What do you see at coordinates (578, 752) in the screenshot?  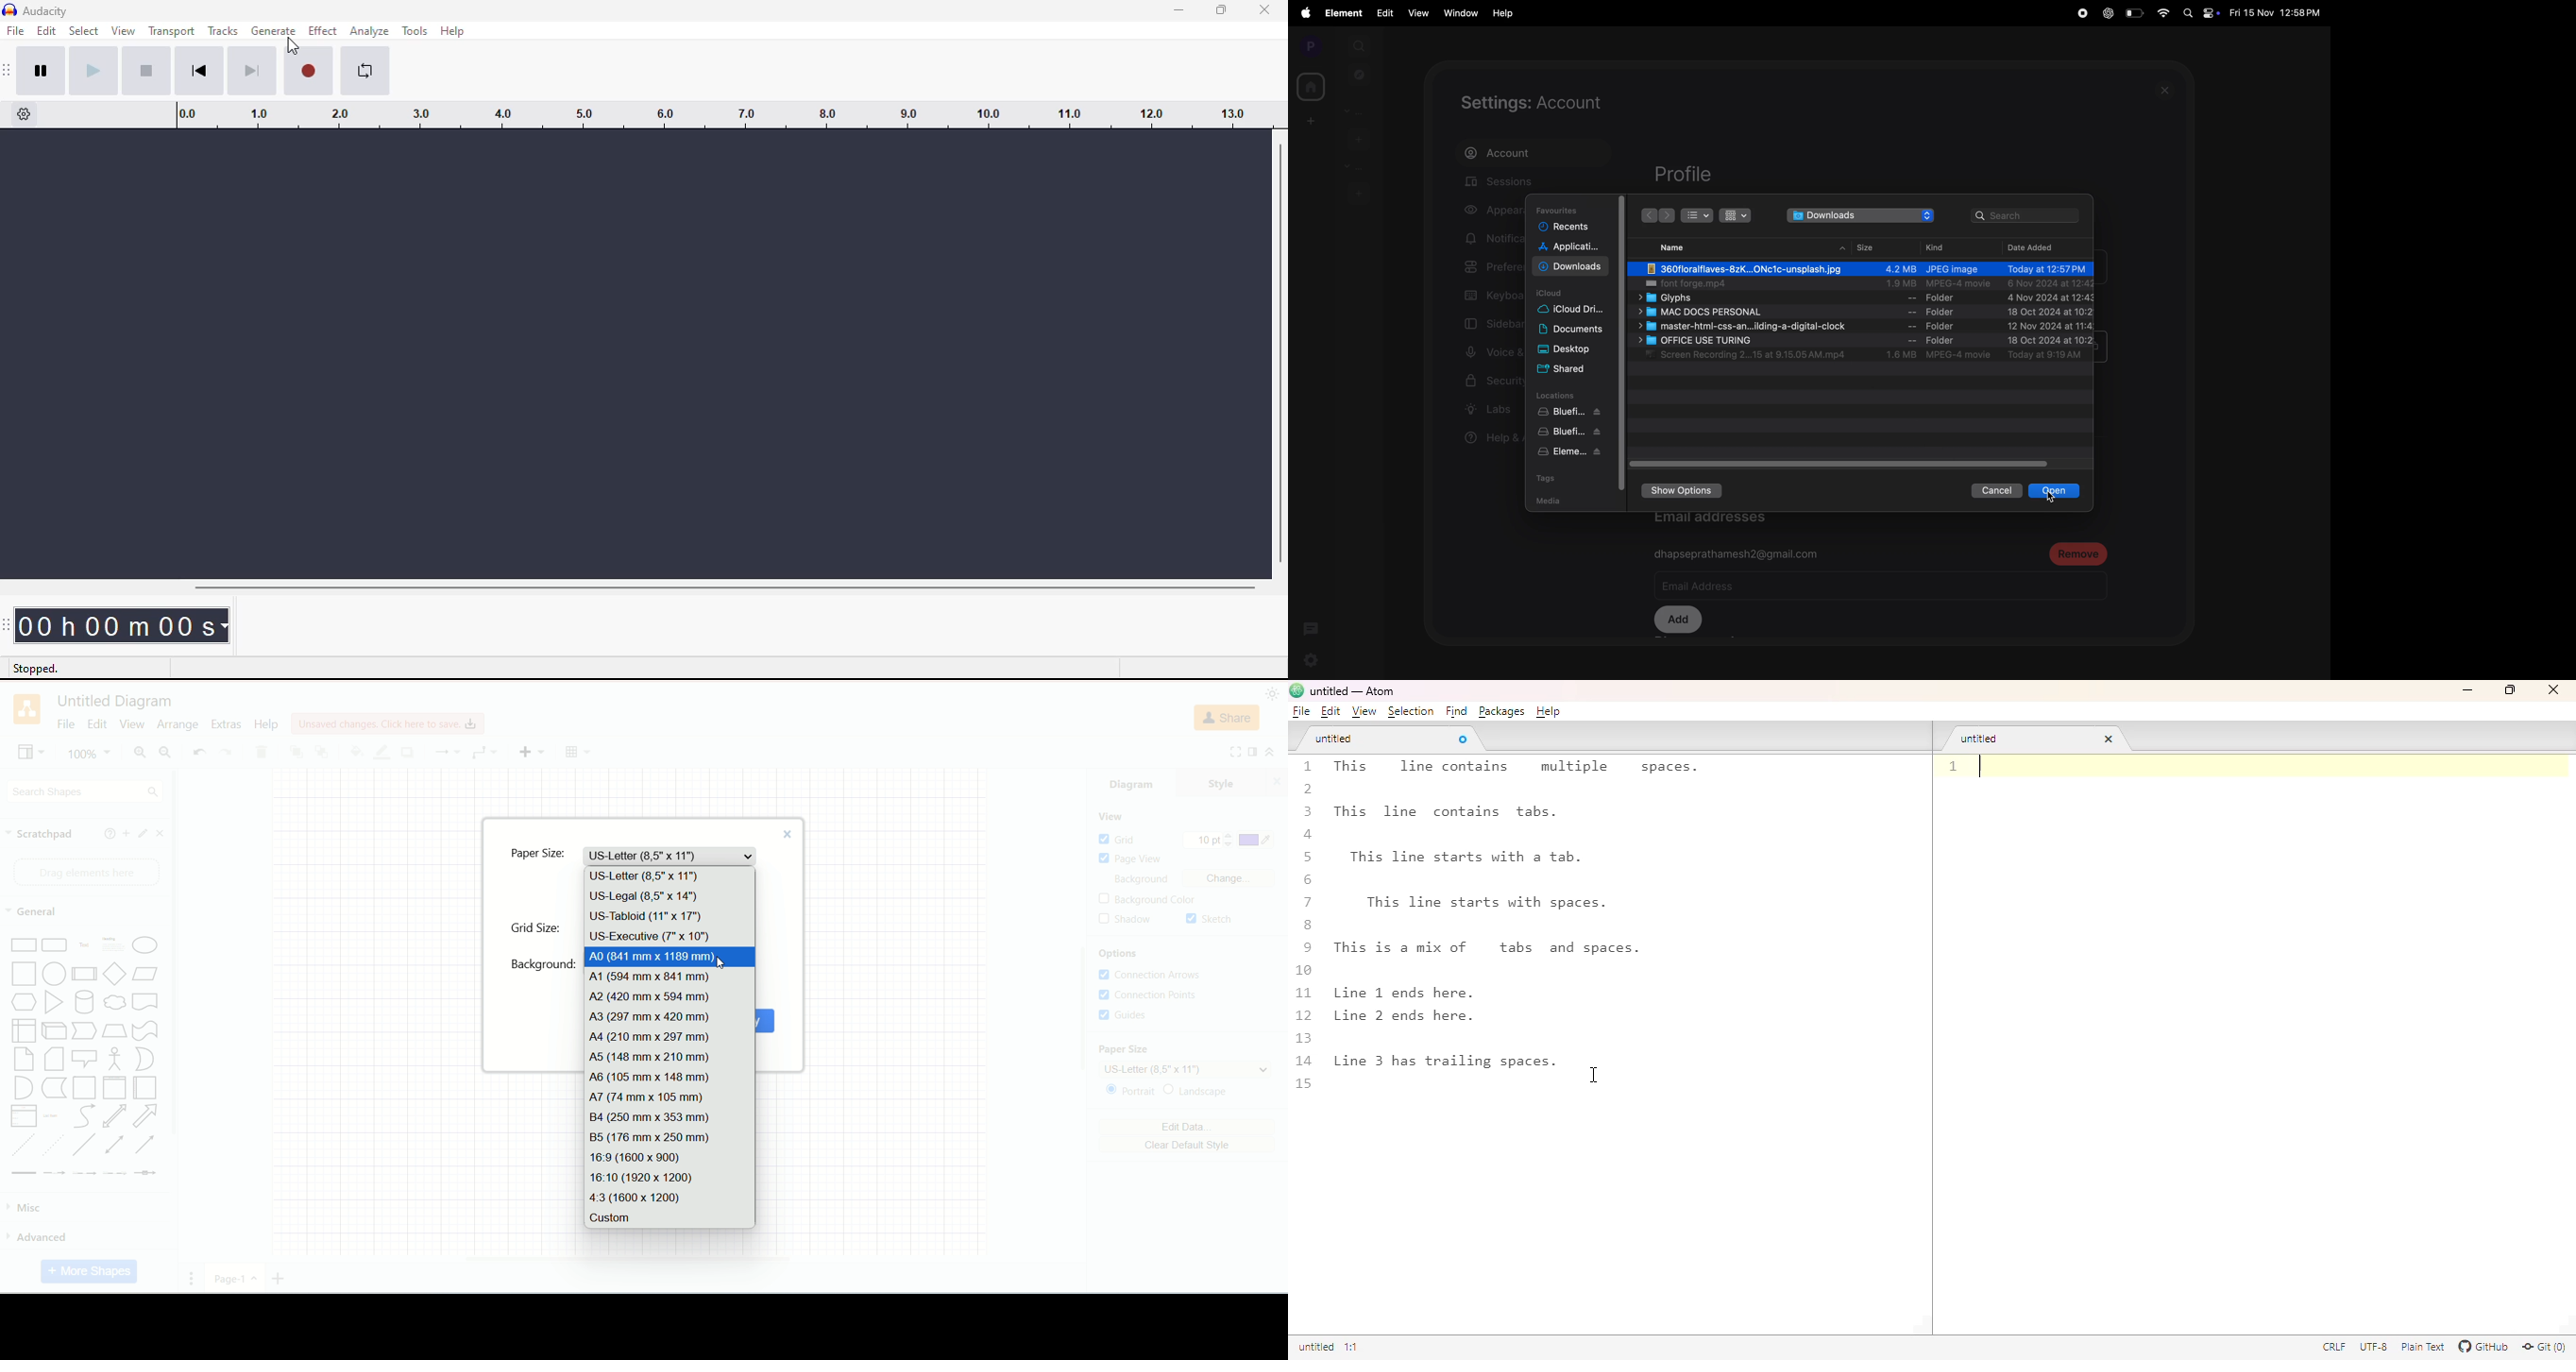 I see `Table` at bounding box center [578, 752].